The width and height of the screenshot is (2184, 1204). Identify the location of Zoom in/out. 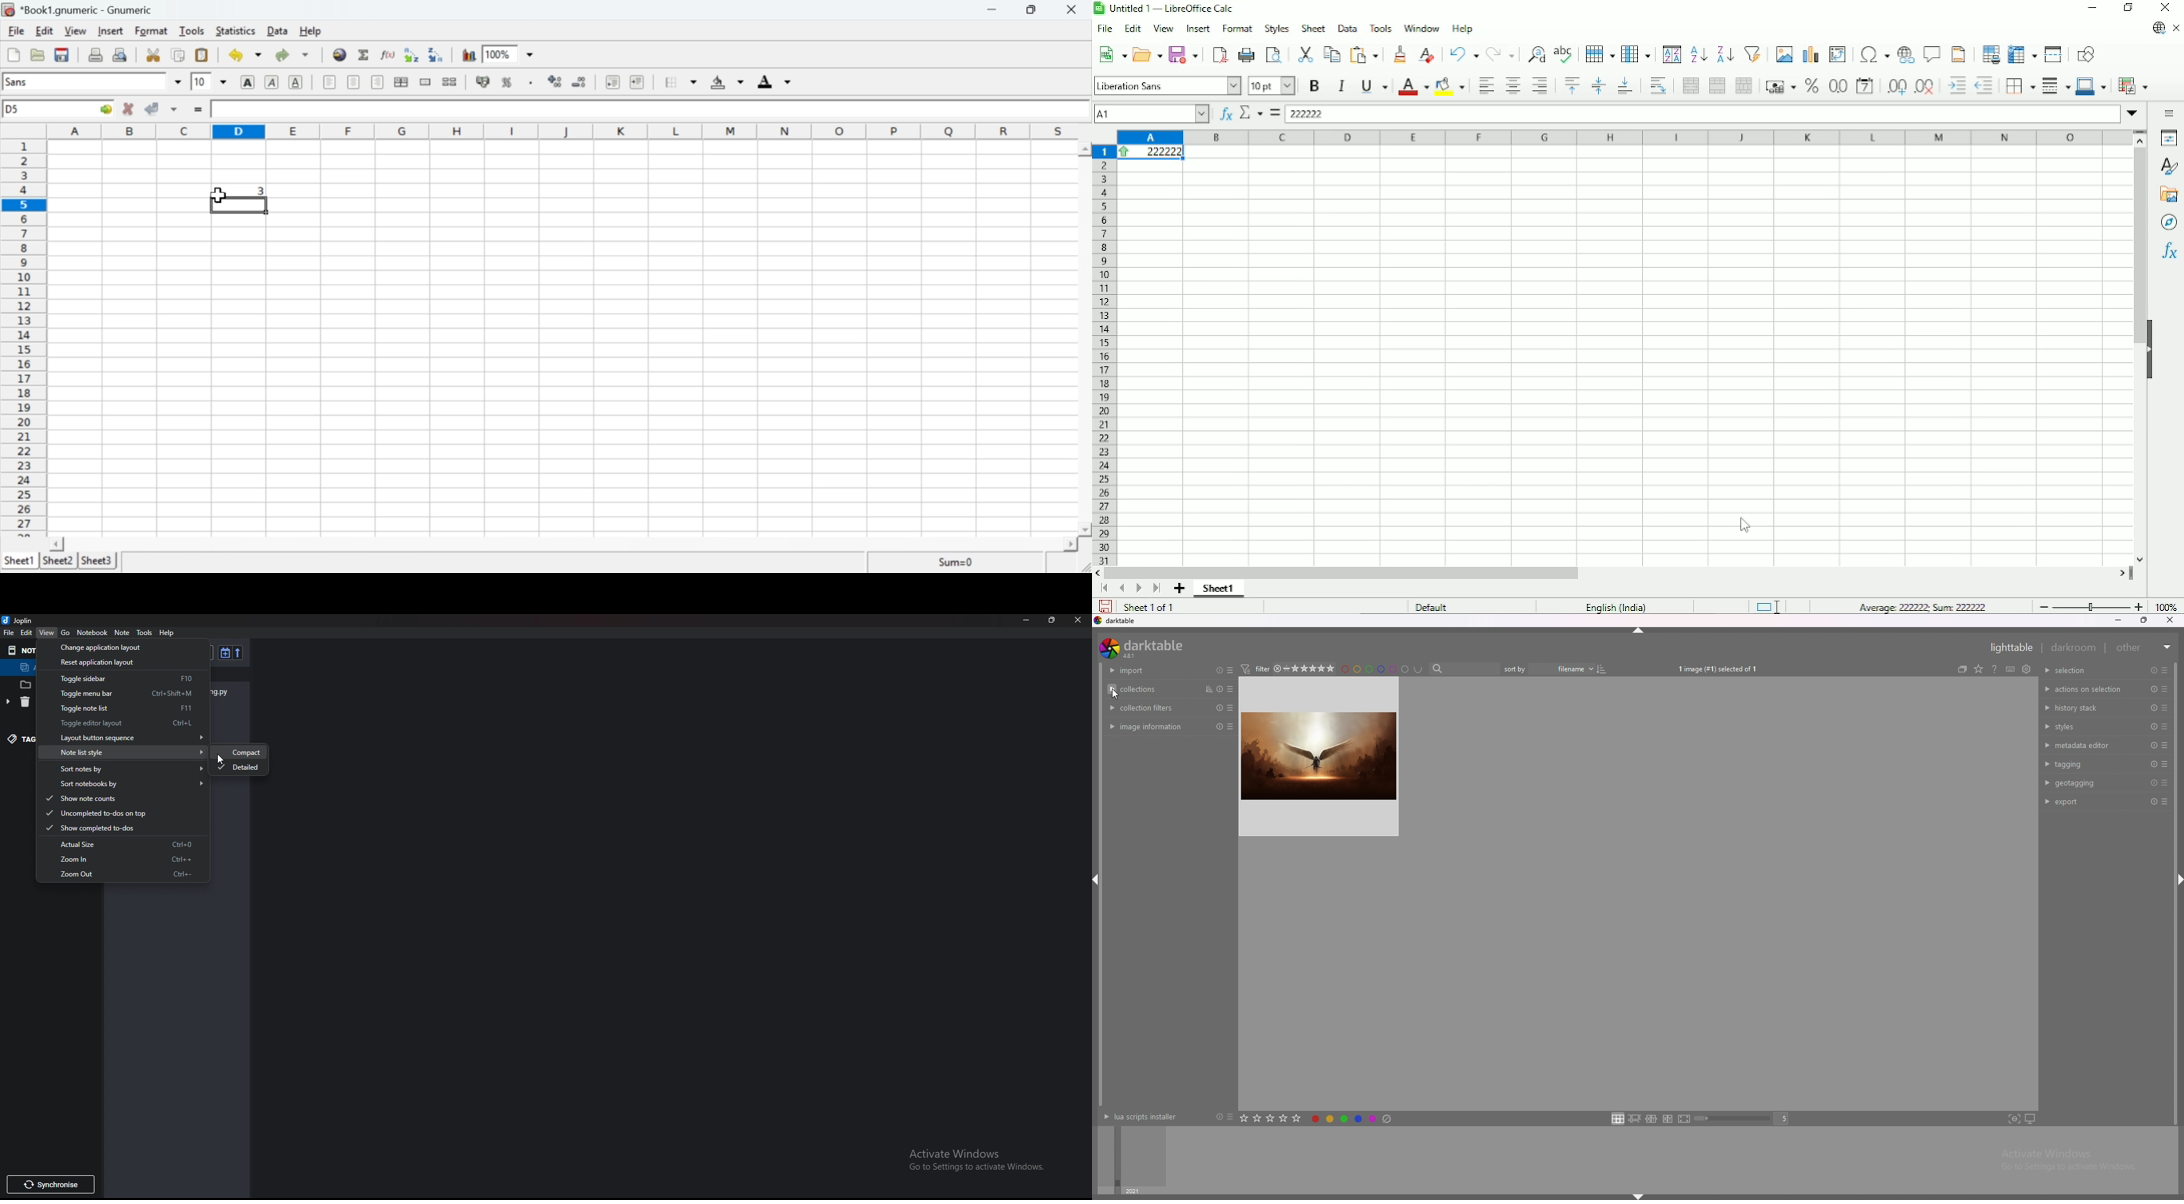
(2090, 606).